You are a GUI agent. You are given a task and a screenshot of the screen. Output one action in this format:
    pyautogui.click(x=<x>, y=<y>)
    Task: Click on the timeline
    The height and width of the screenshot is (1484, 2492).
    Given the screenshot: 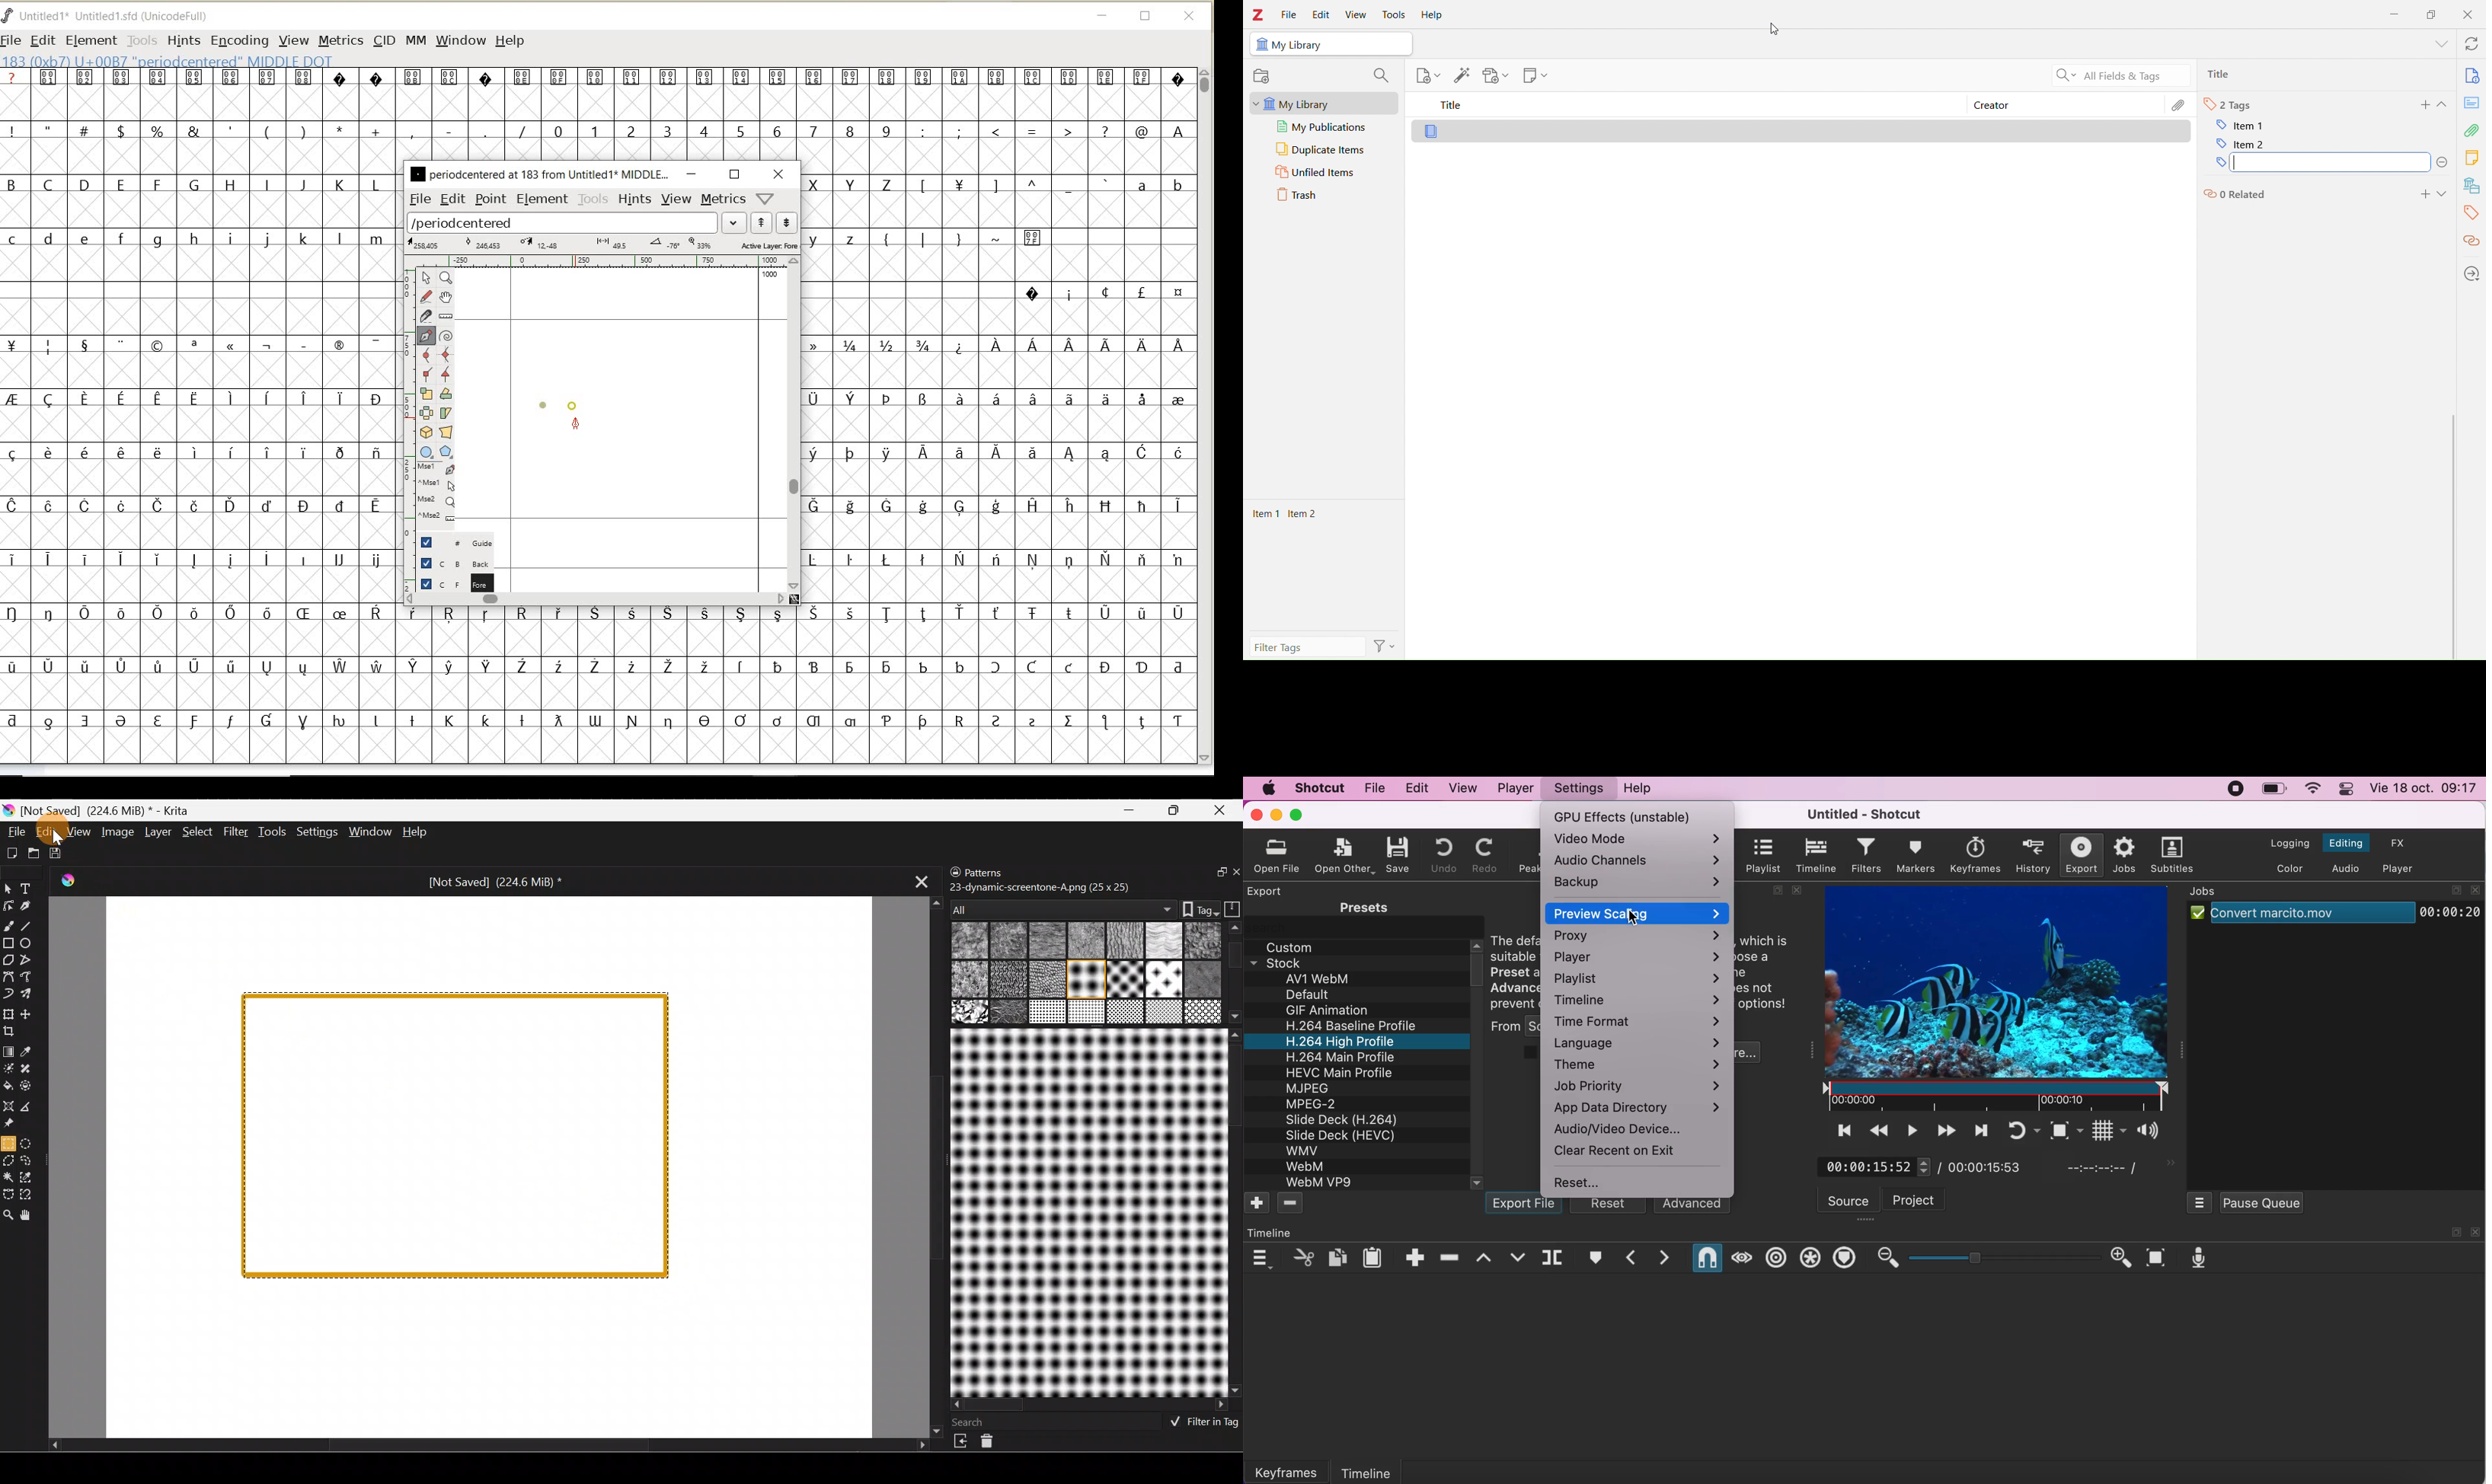 What is the action you would take?
    pyautogui.click(x=1642, y=1000)
    